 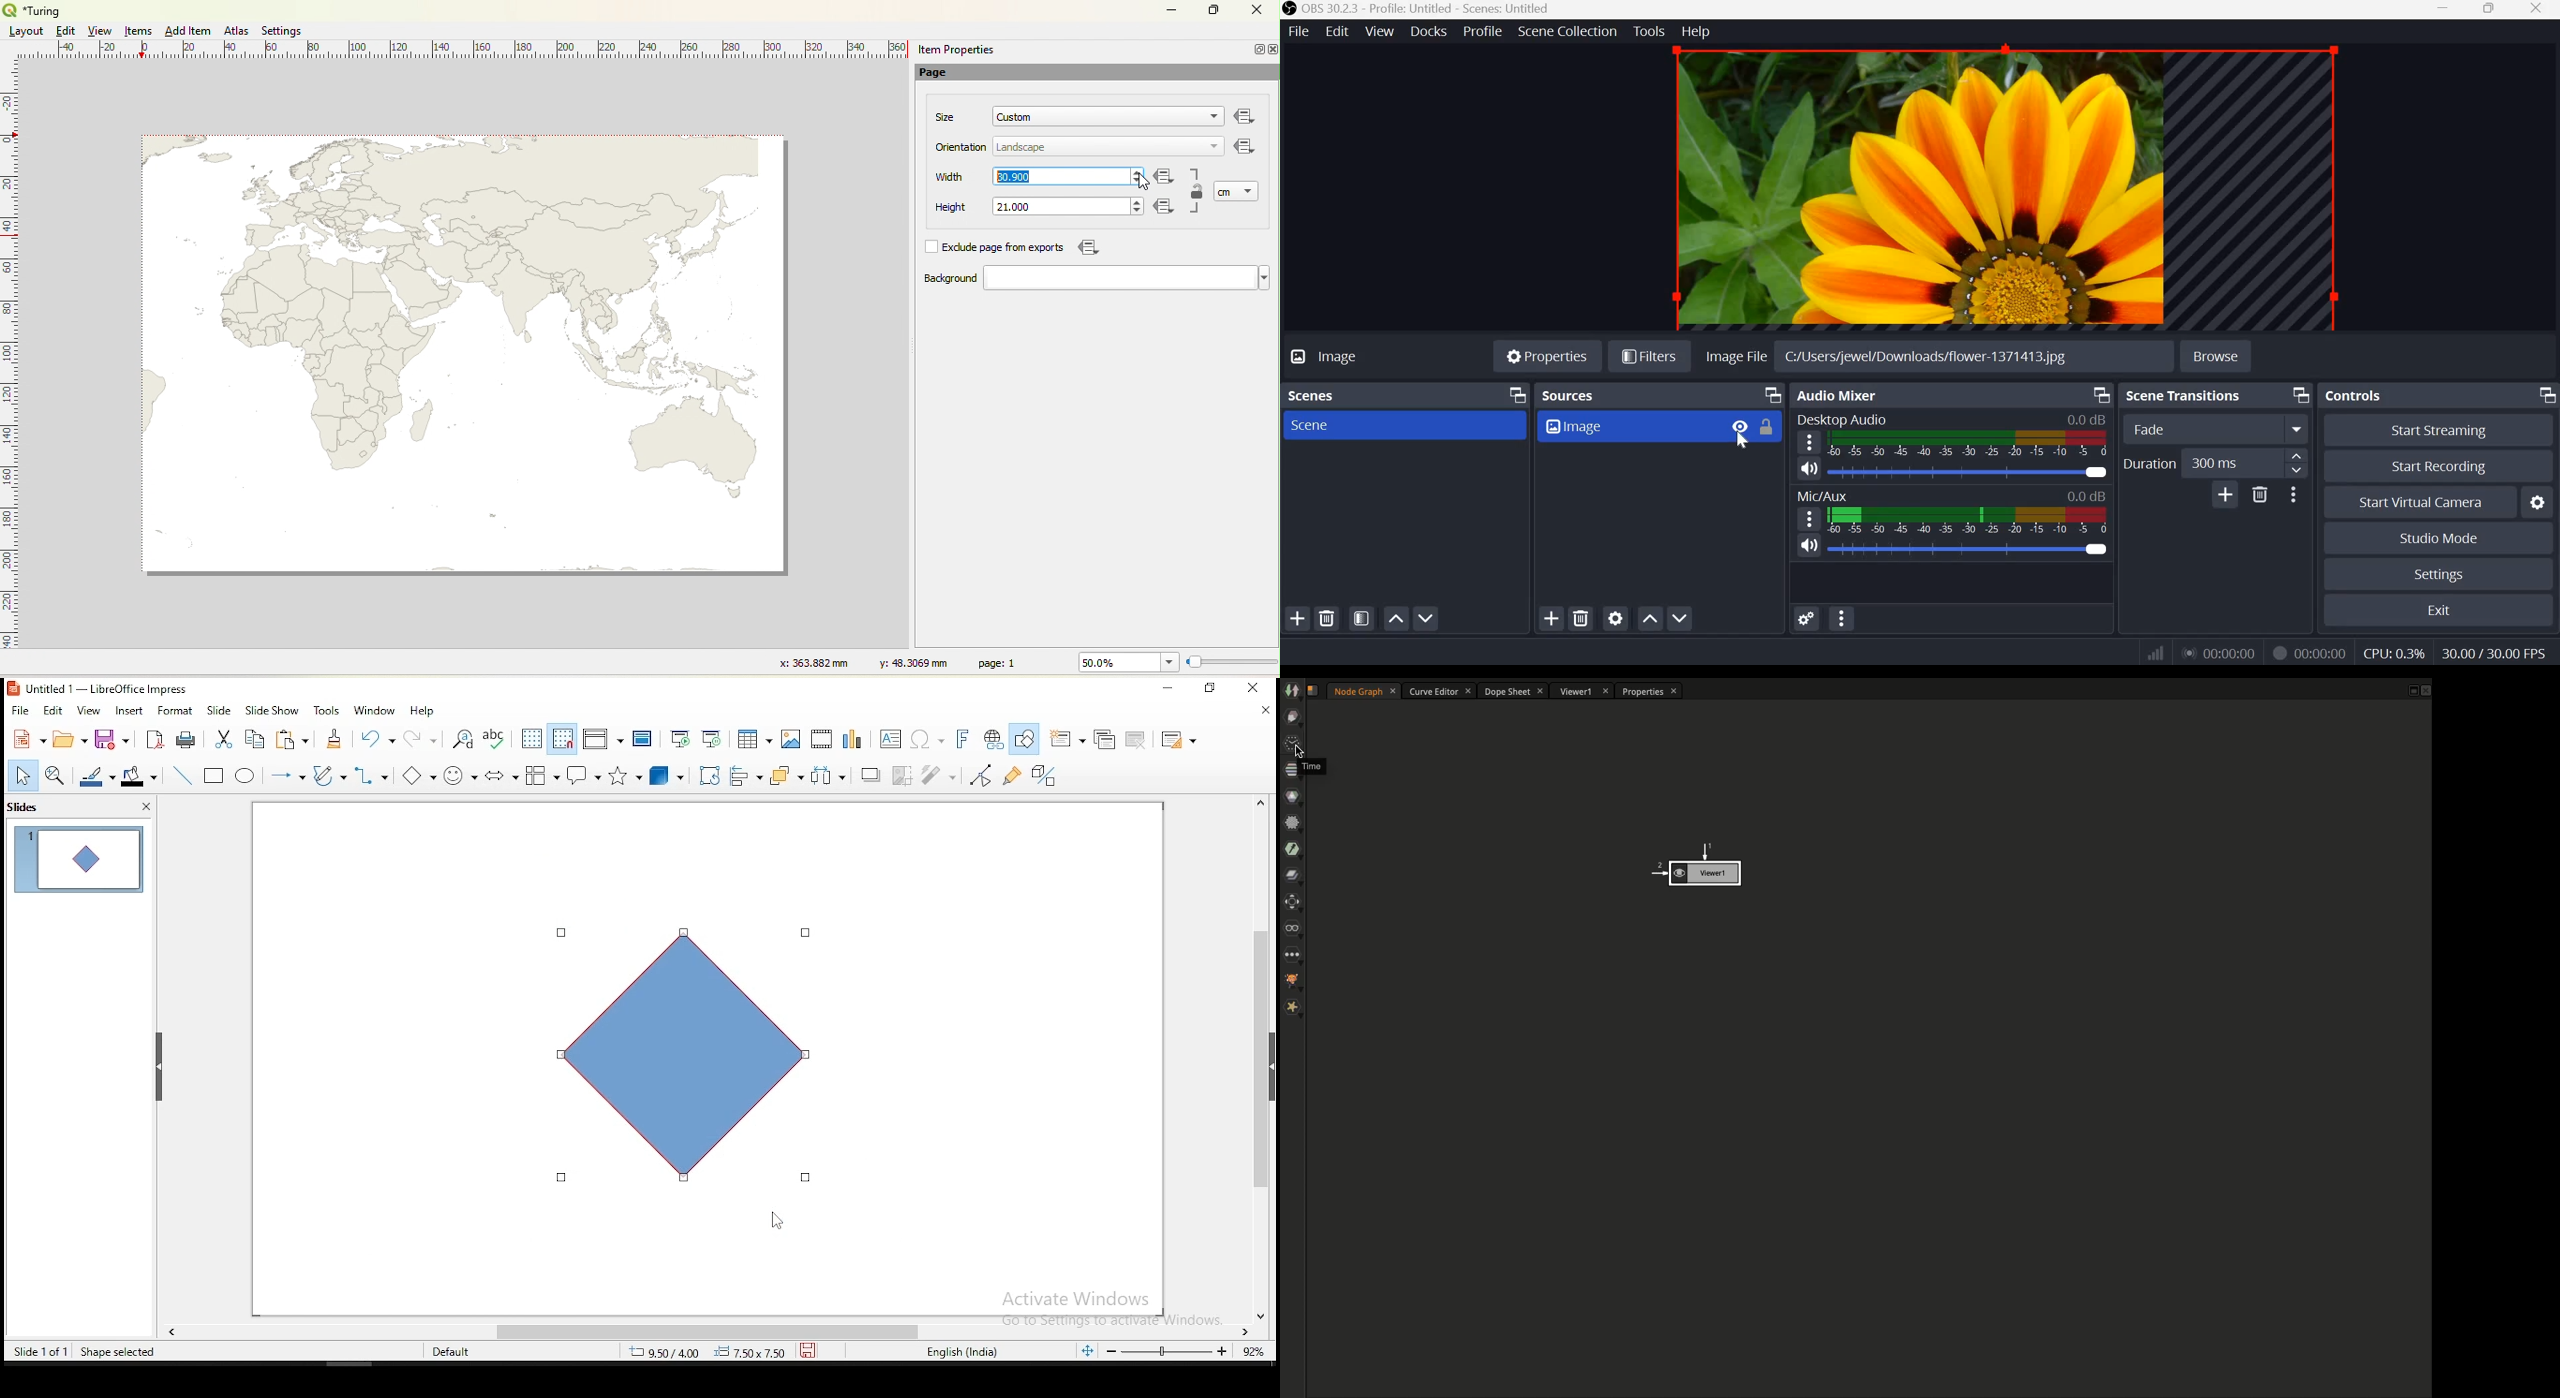 What do you see at coordinates (707, 739) in the screenshot?
I see `start from current slide` at bounding box center [707, 739].